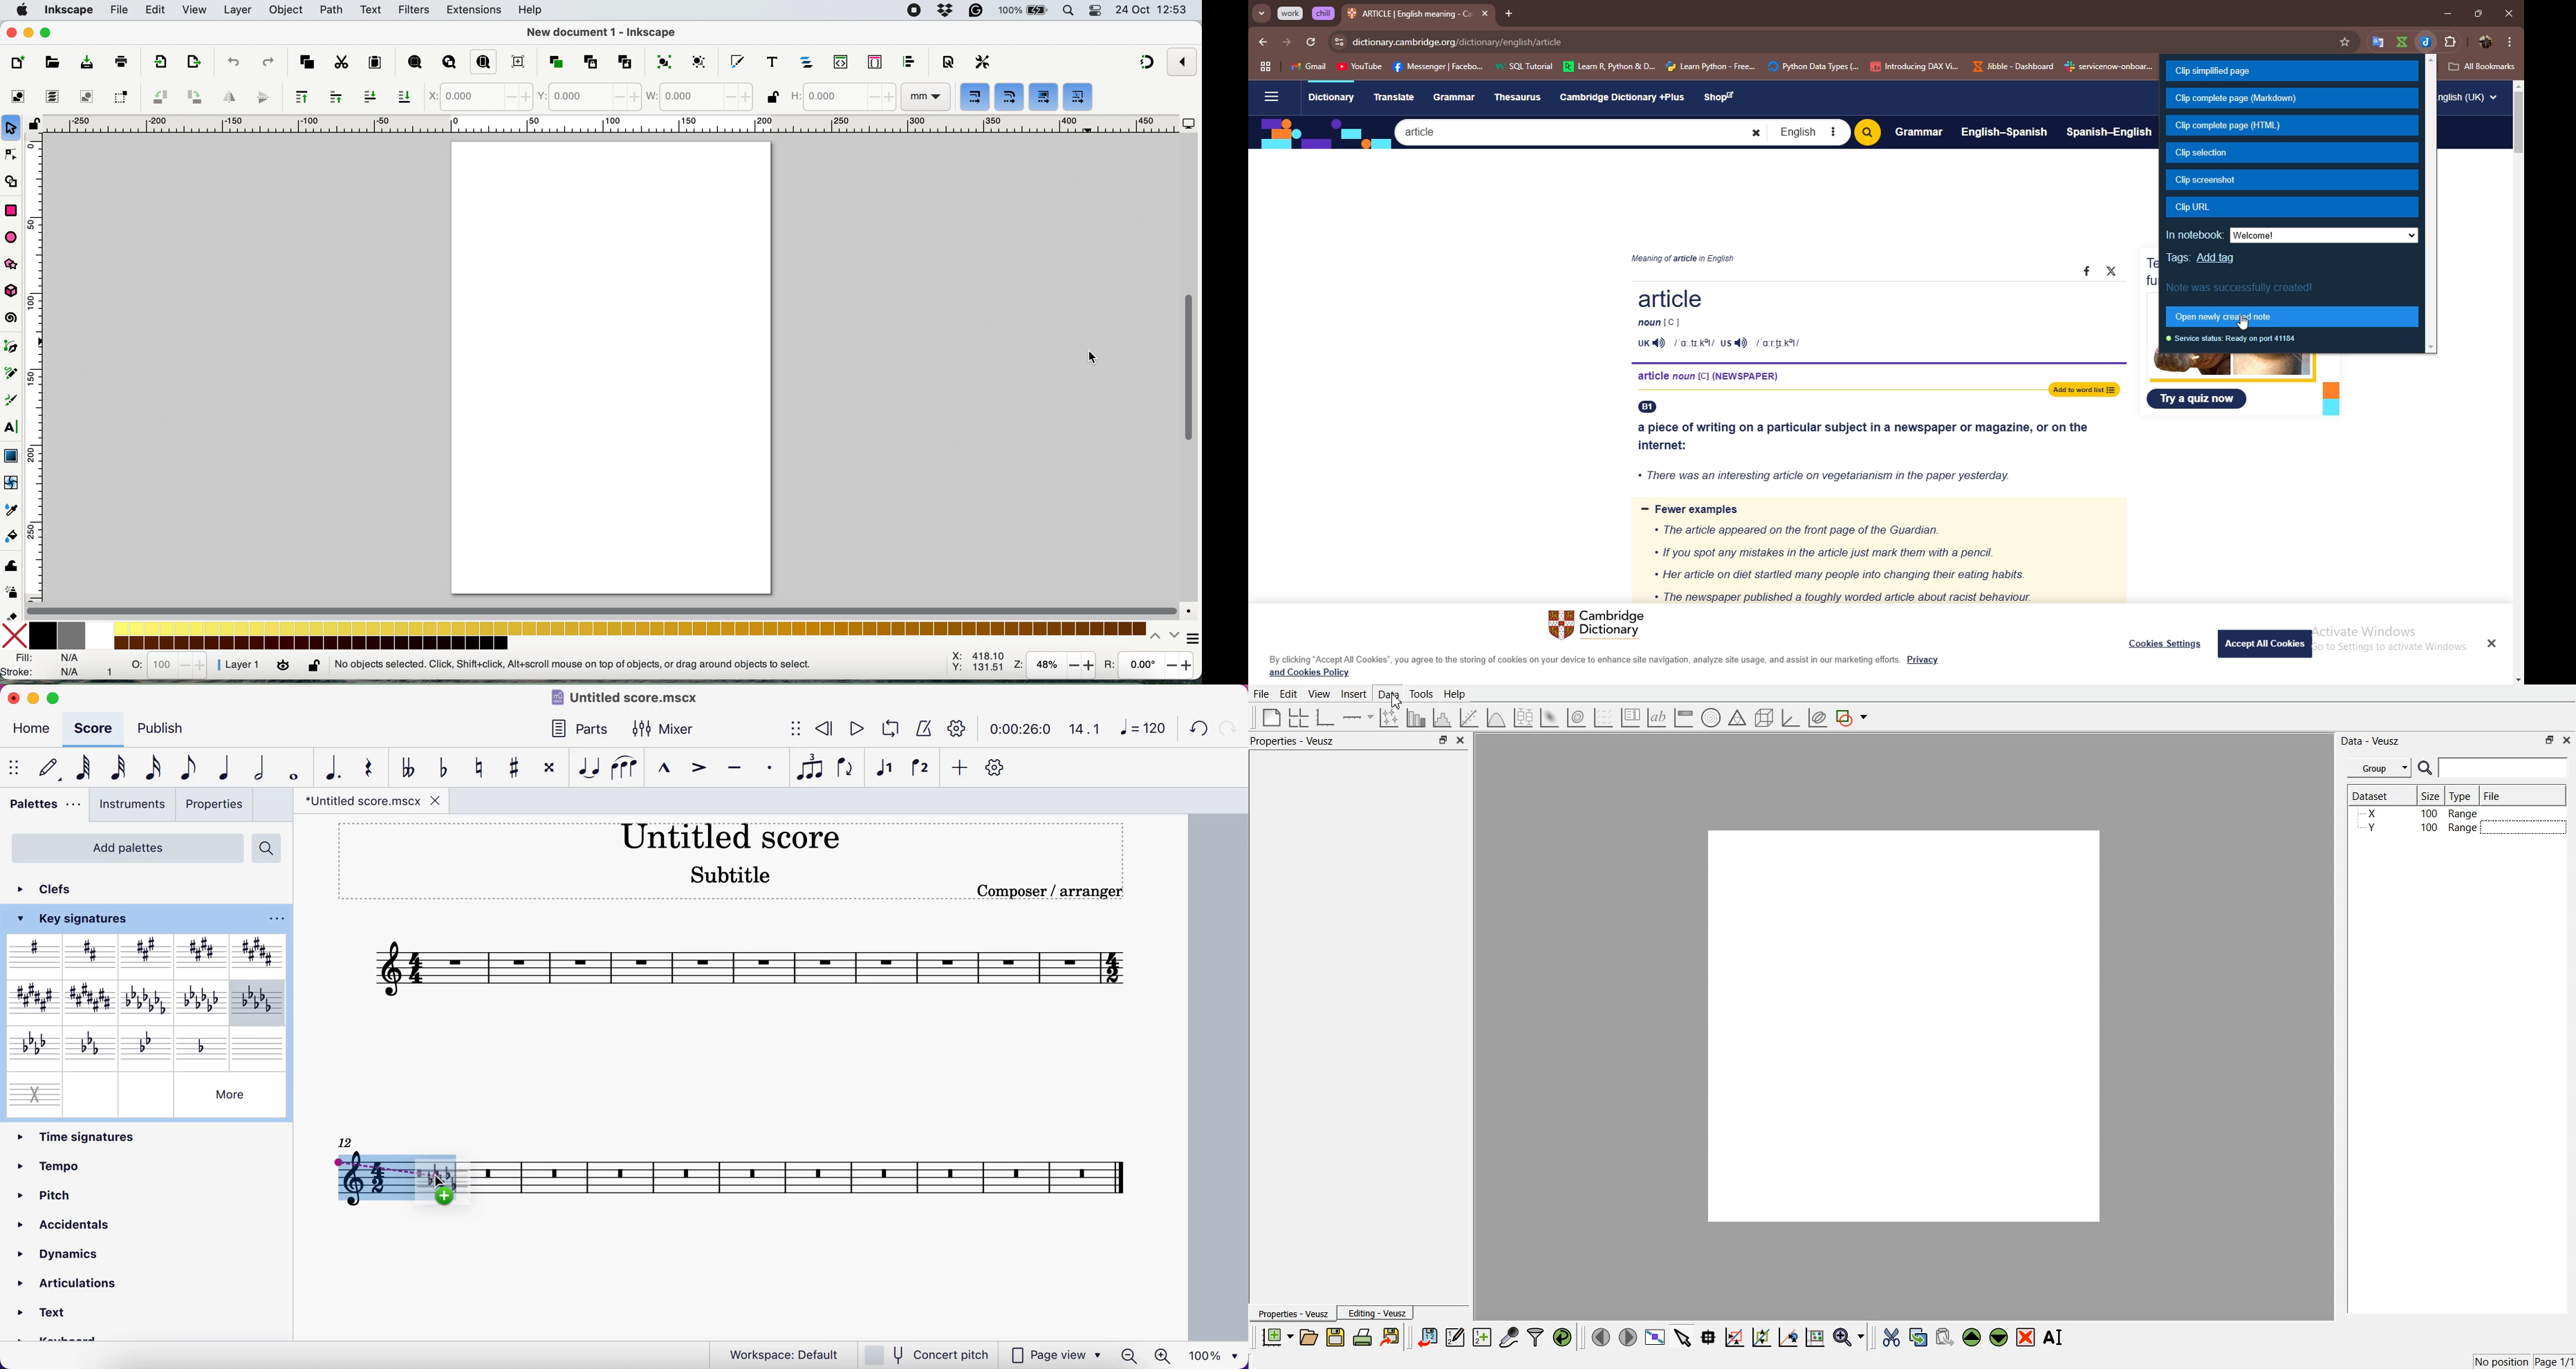 Image resolution: width=2576 pixels, height=1372 pixels. Describe the element at coordinates (122, 766) in the screenshot. I see `32nd note` at that location.